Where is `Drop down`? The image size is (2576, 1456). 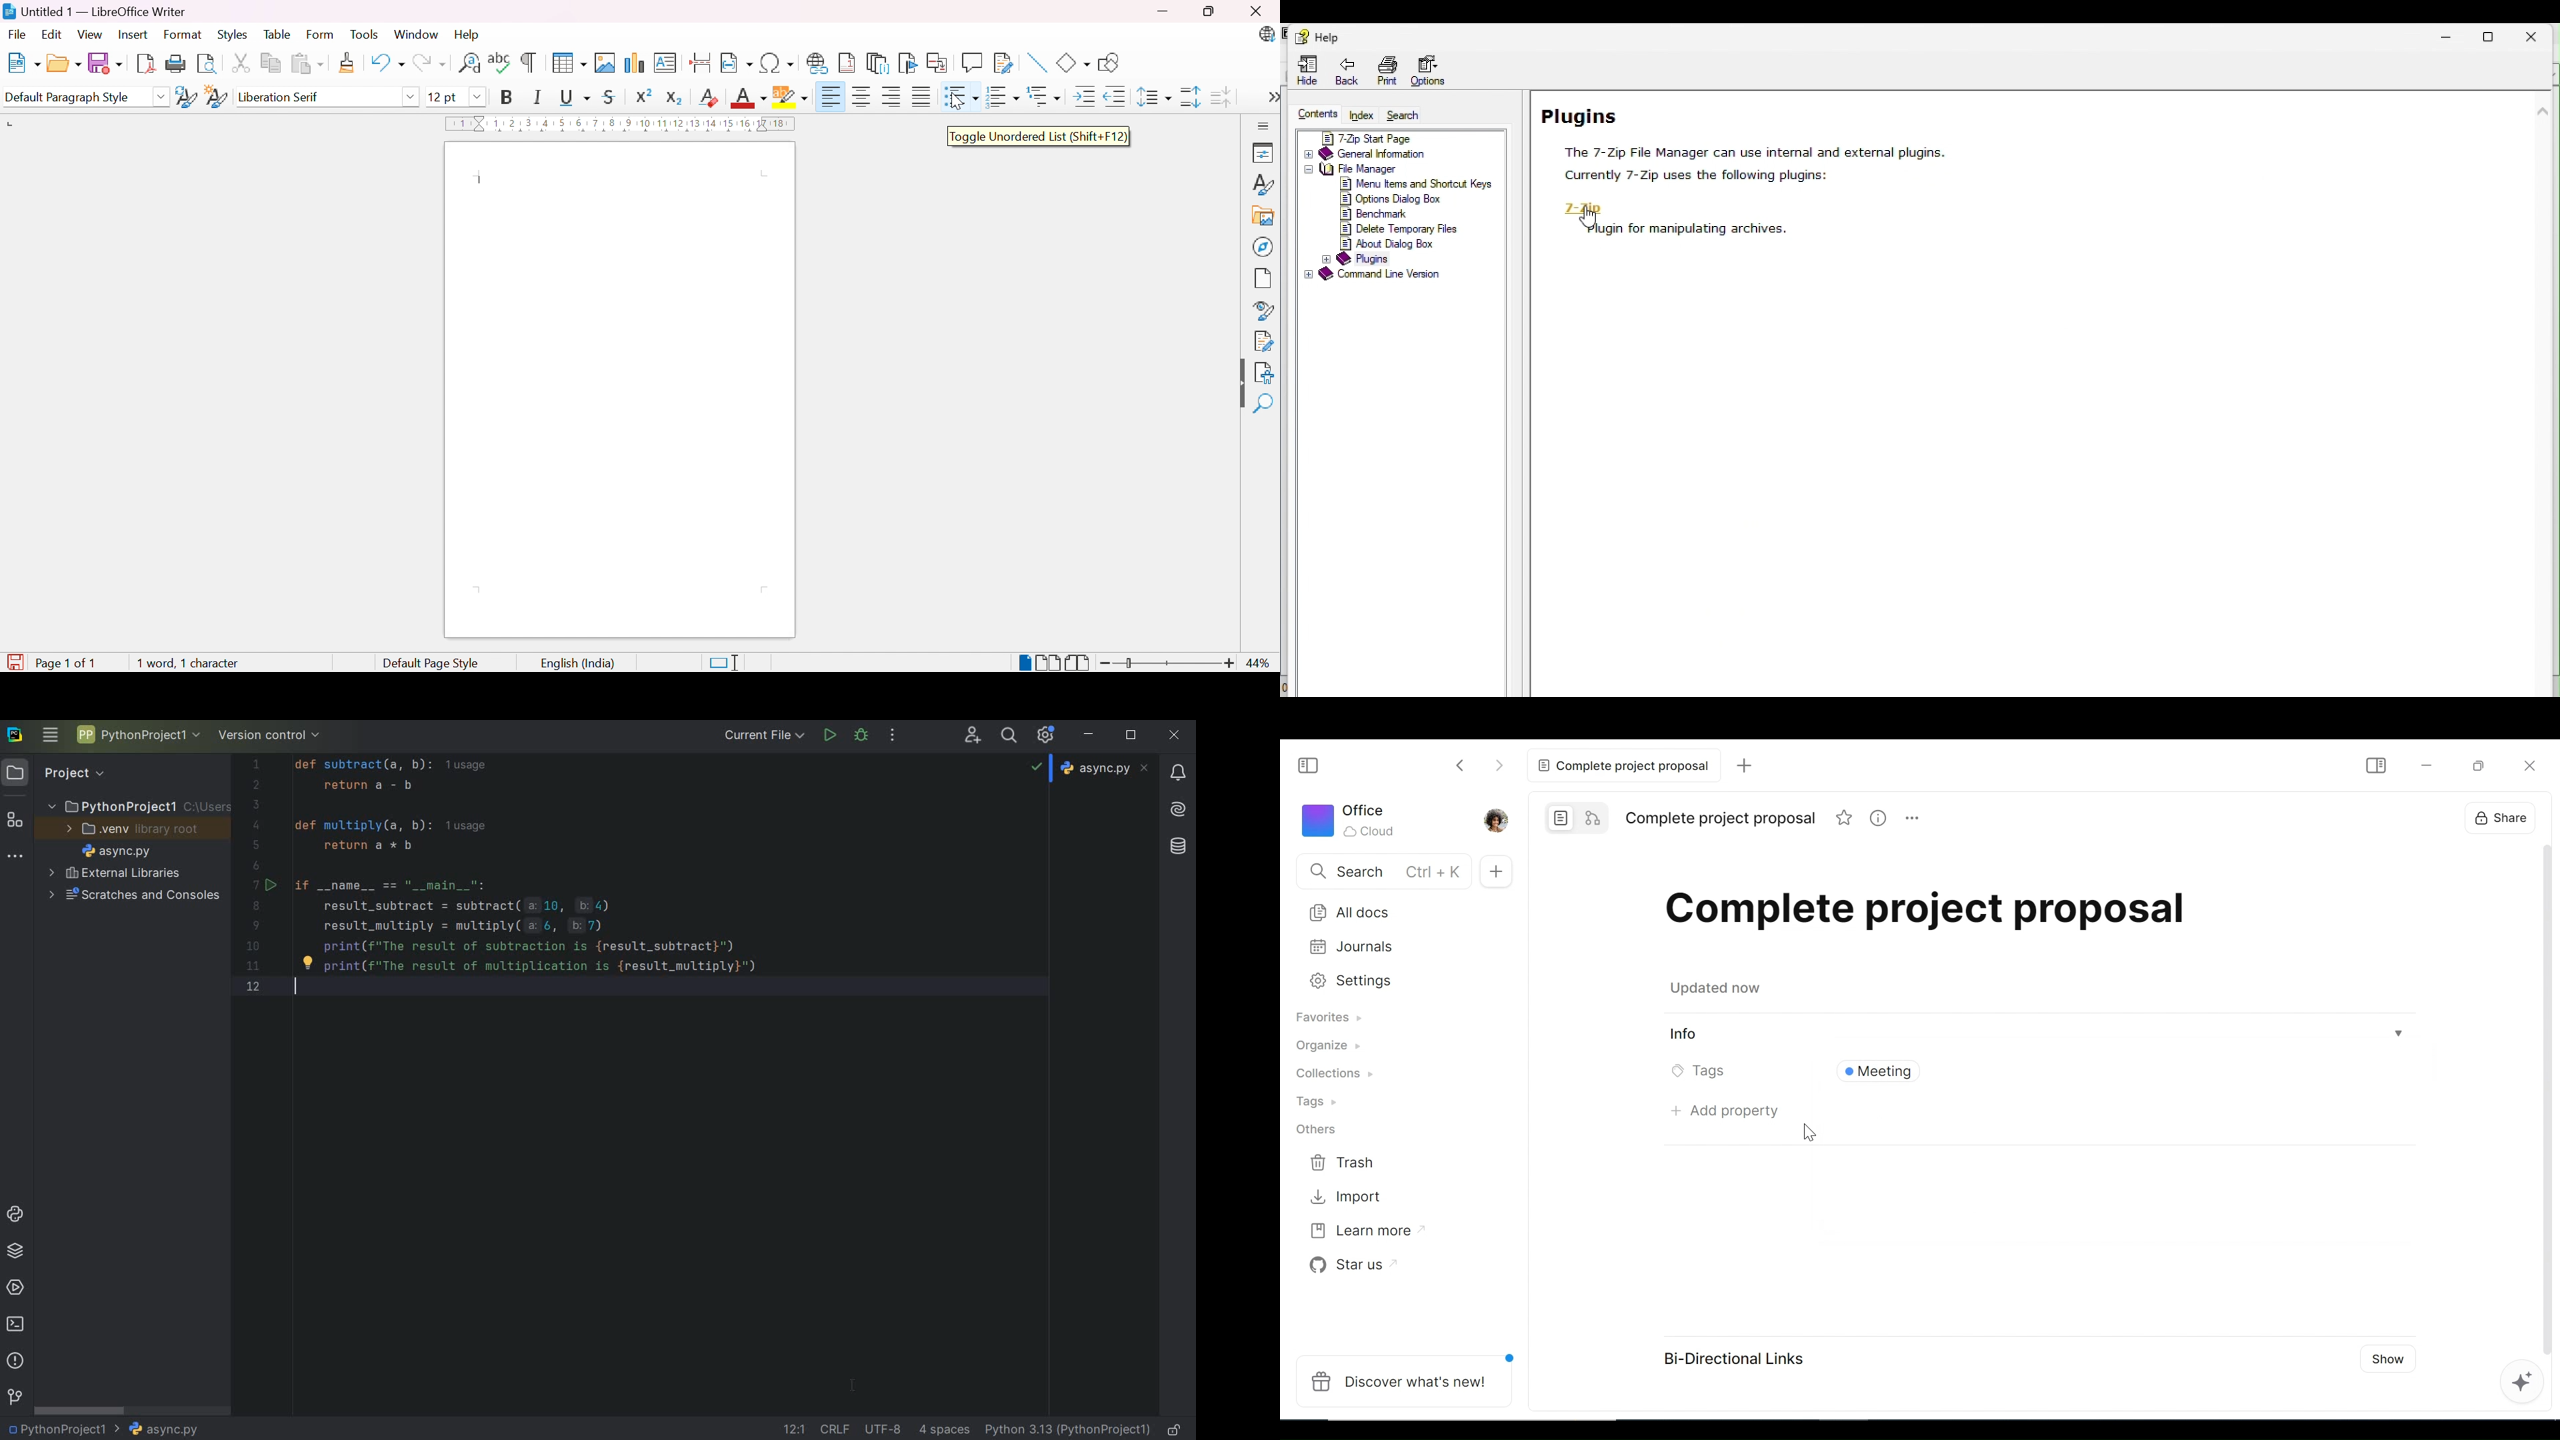
Drop down is located at coordinates (412, 96).